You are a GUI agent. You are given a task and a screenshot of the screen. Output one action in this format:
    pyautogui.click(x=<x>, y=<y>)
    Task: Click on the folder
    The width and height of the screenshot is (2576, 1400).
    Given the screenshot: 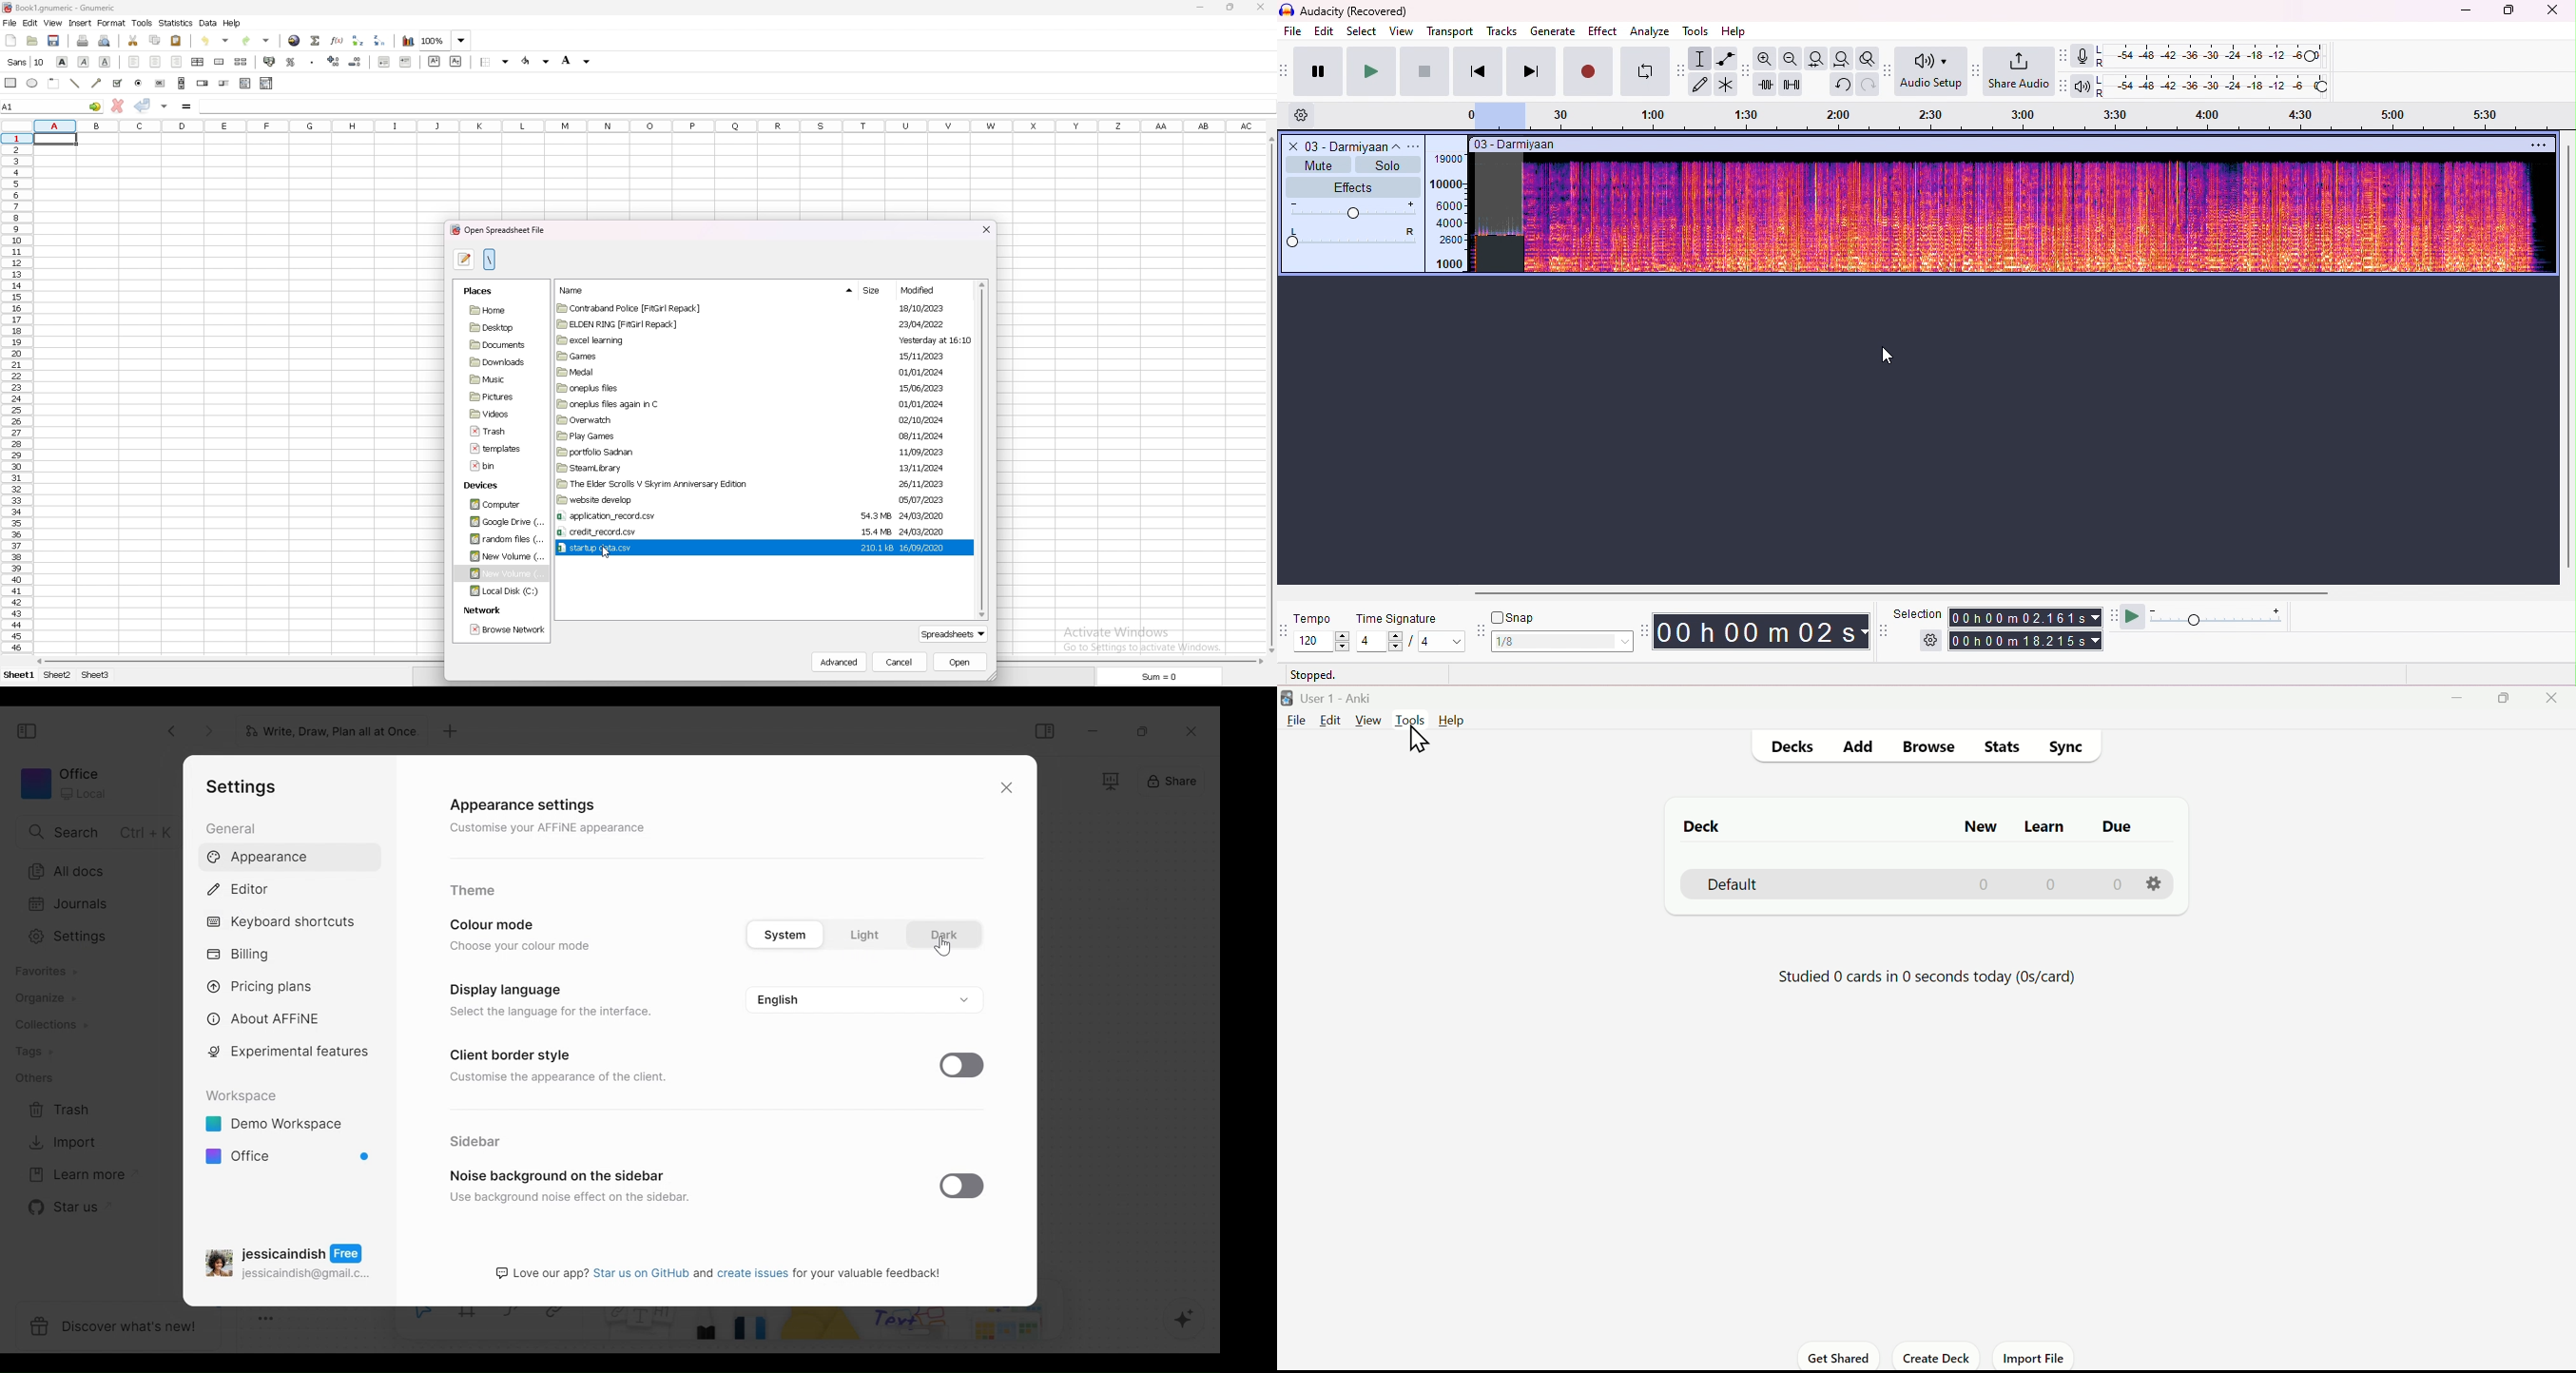 What is the action you would take?
    pyautogui.click(x=708, y=309)
    